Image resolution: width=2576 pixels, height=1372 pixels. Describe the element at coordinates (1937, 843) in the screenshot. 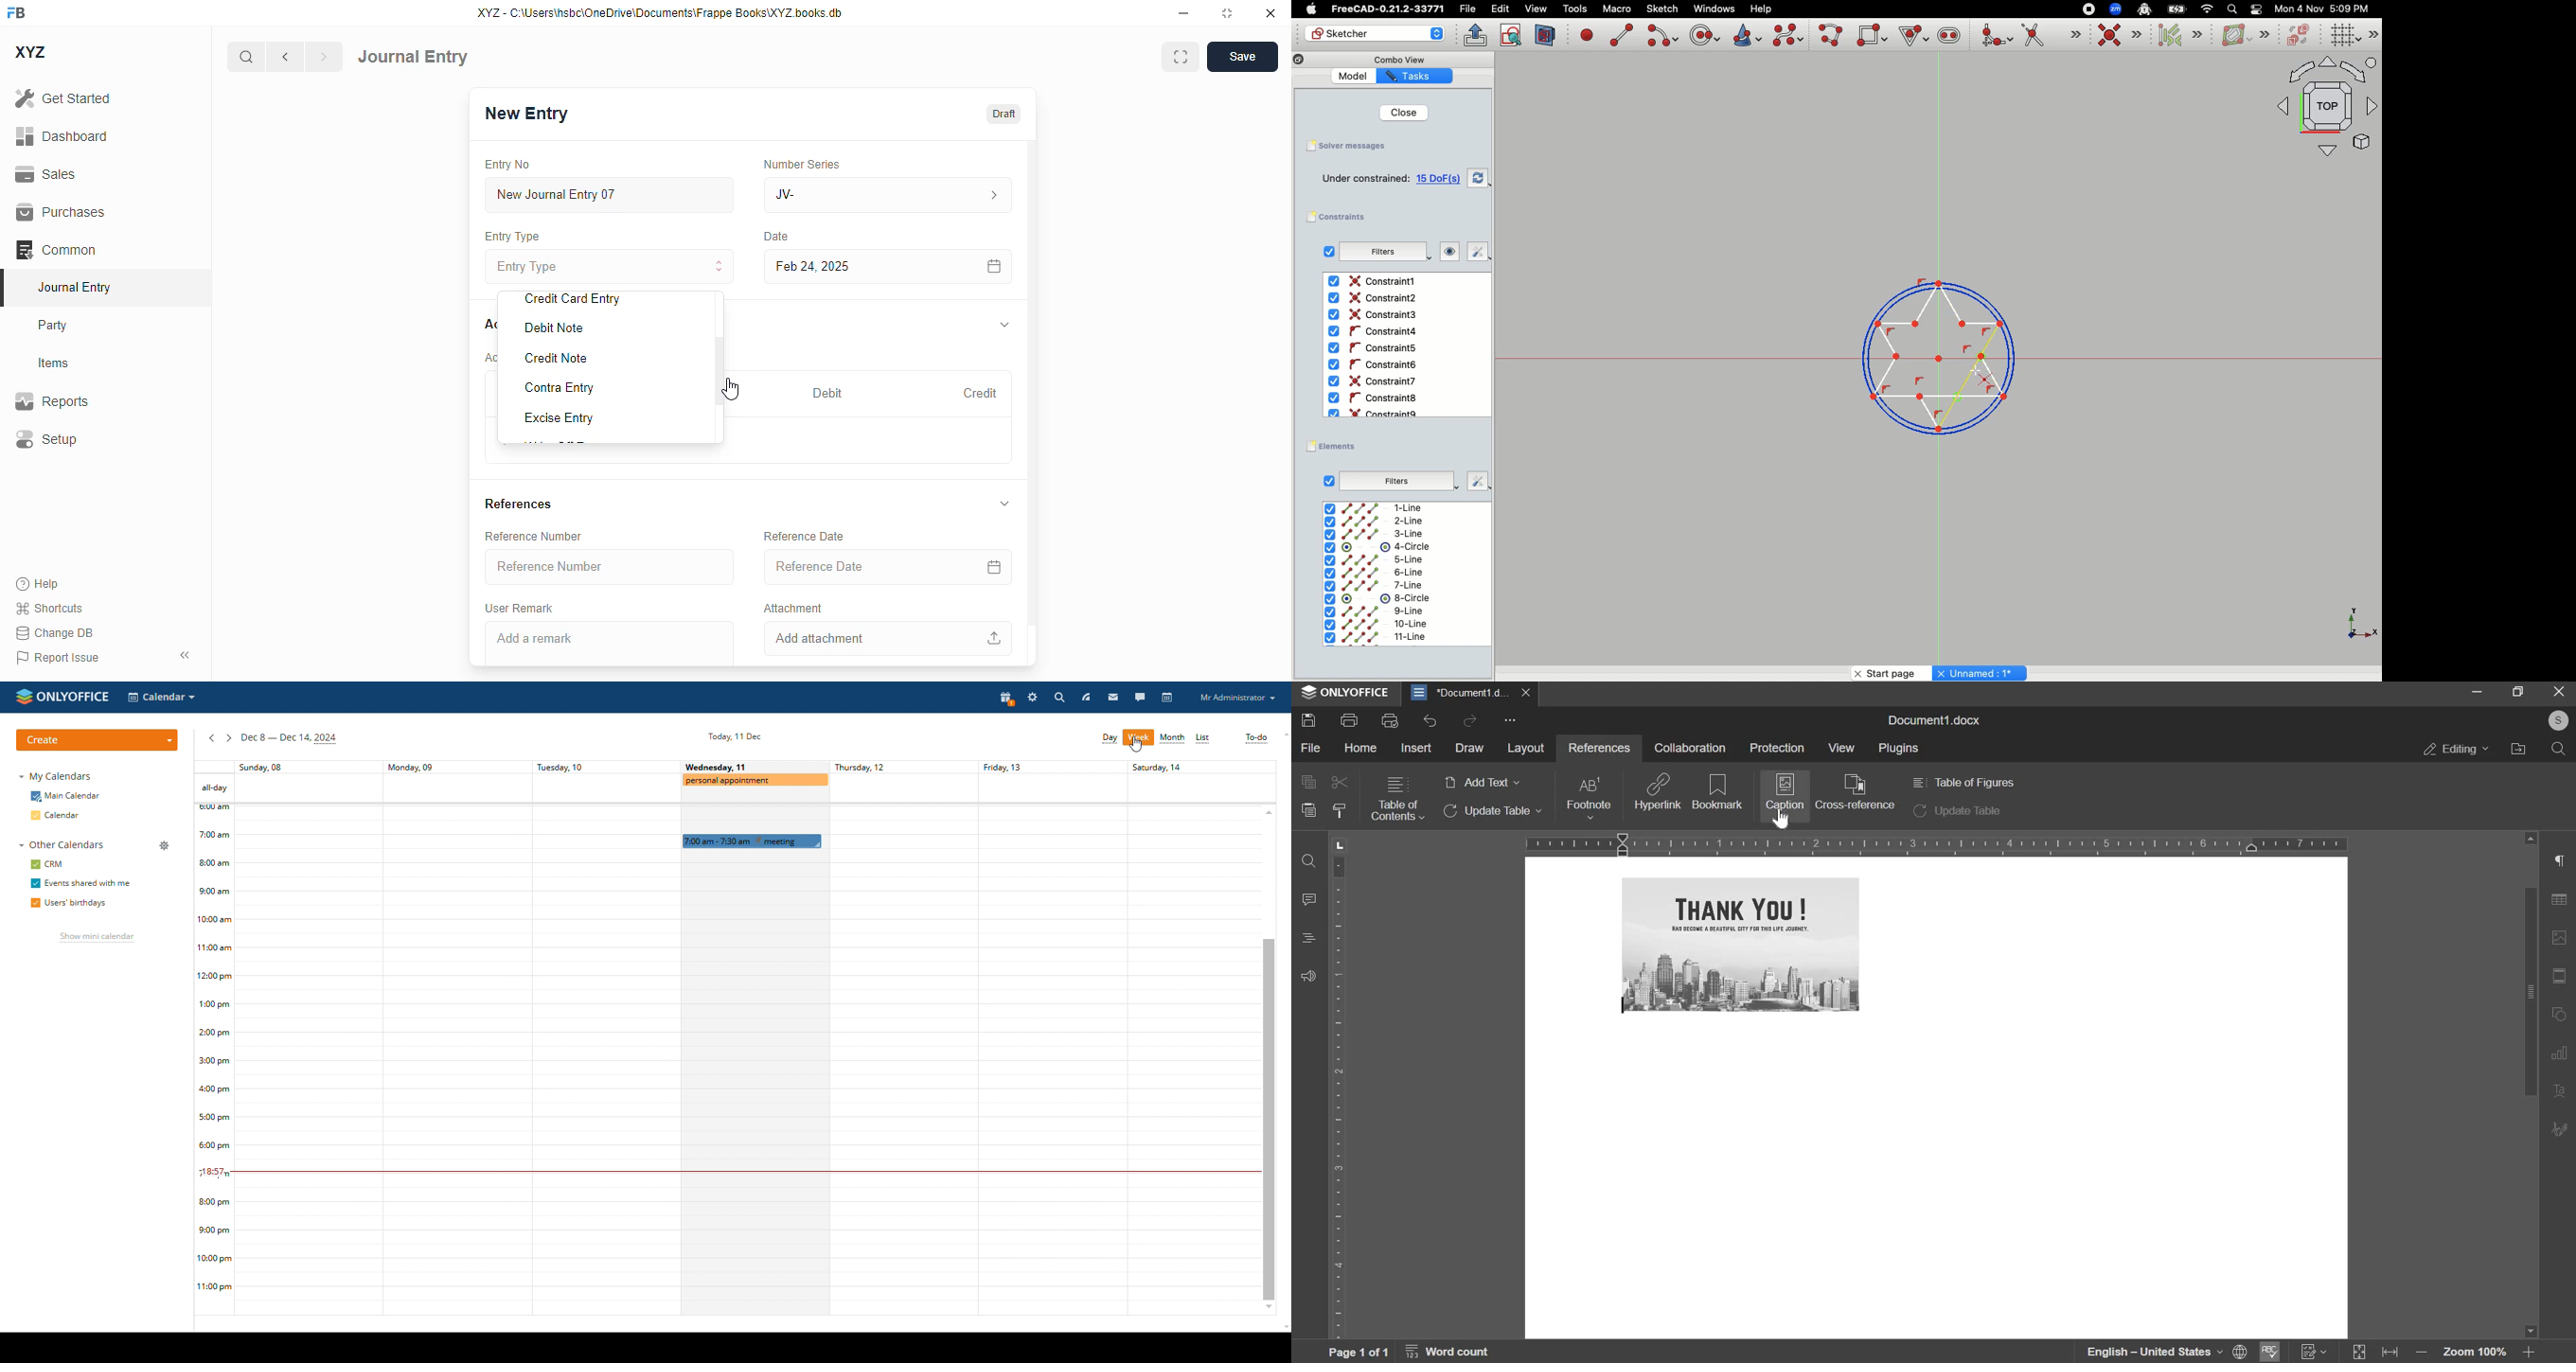

I see `horizontal scale` at that location.